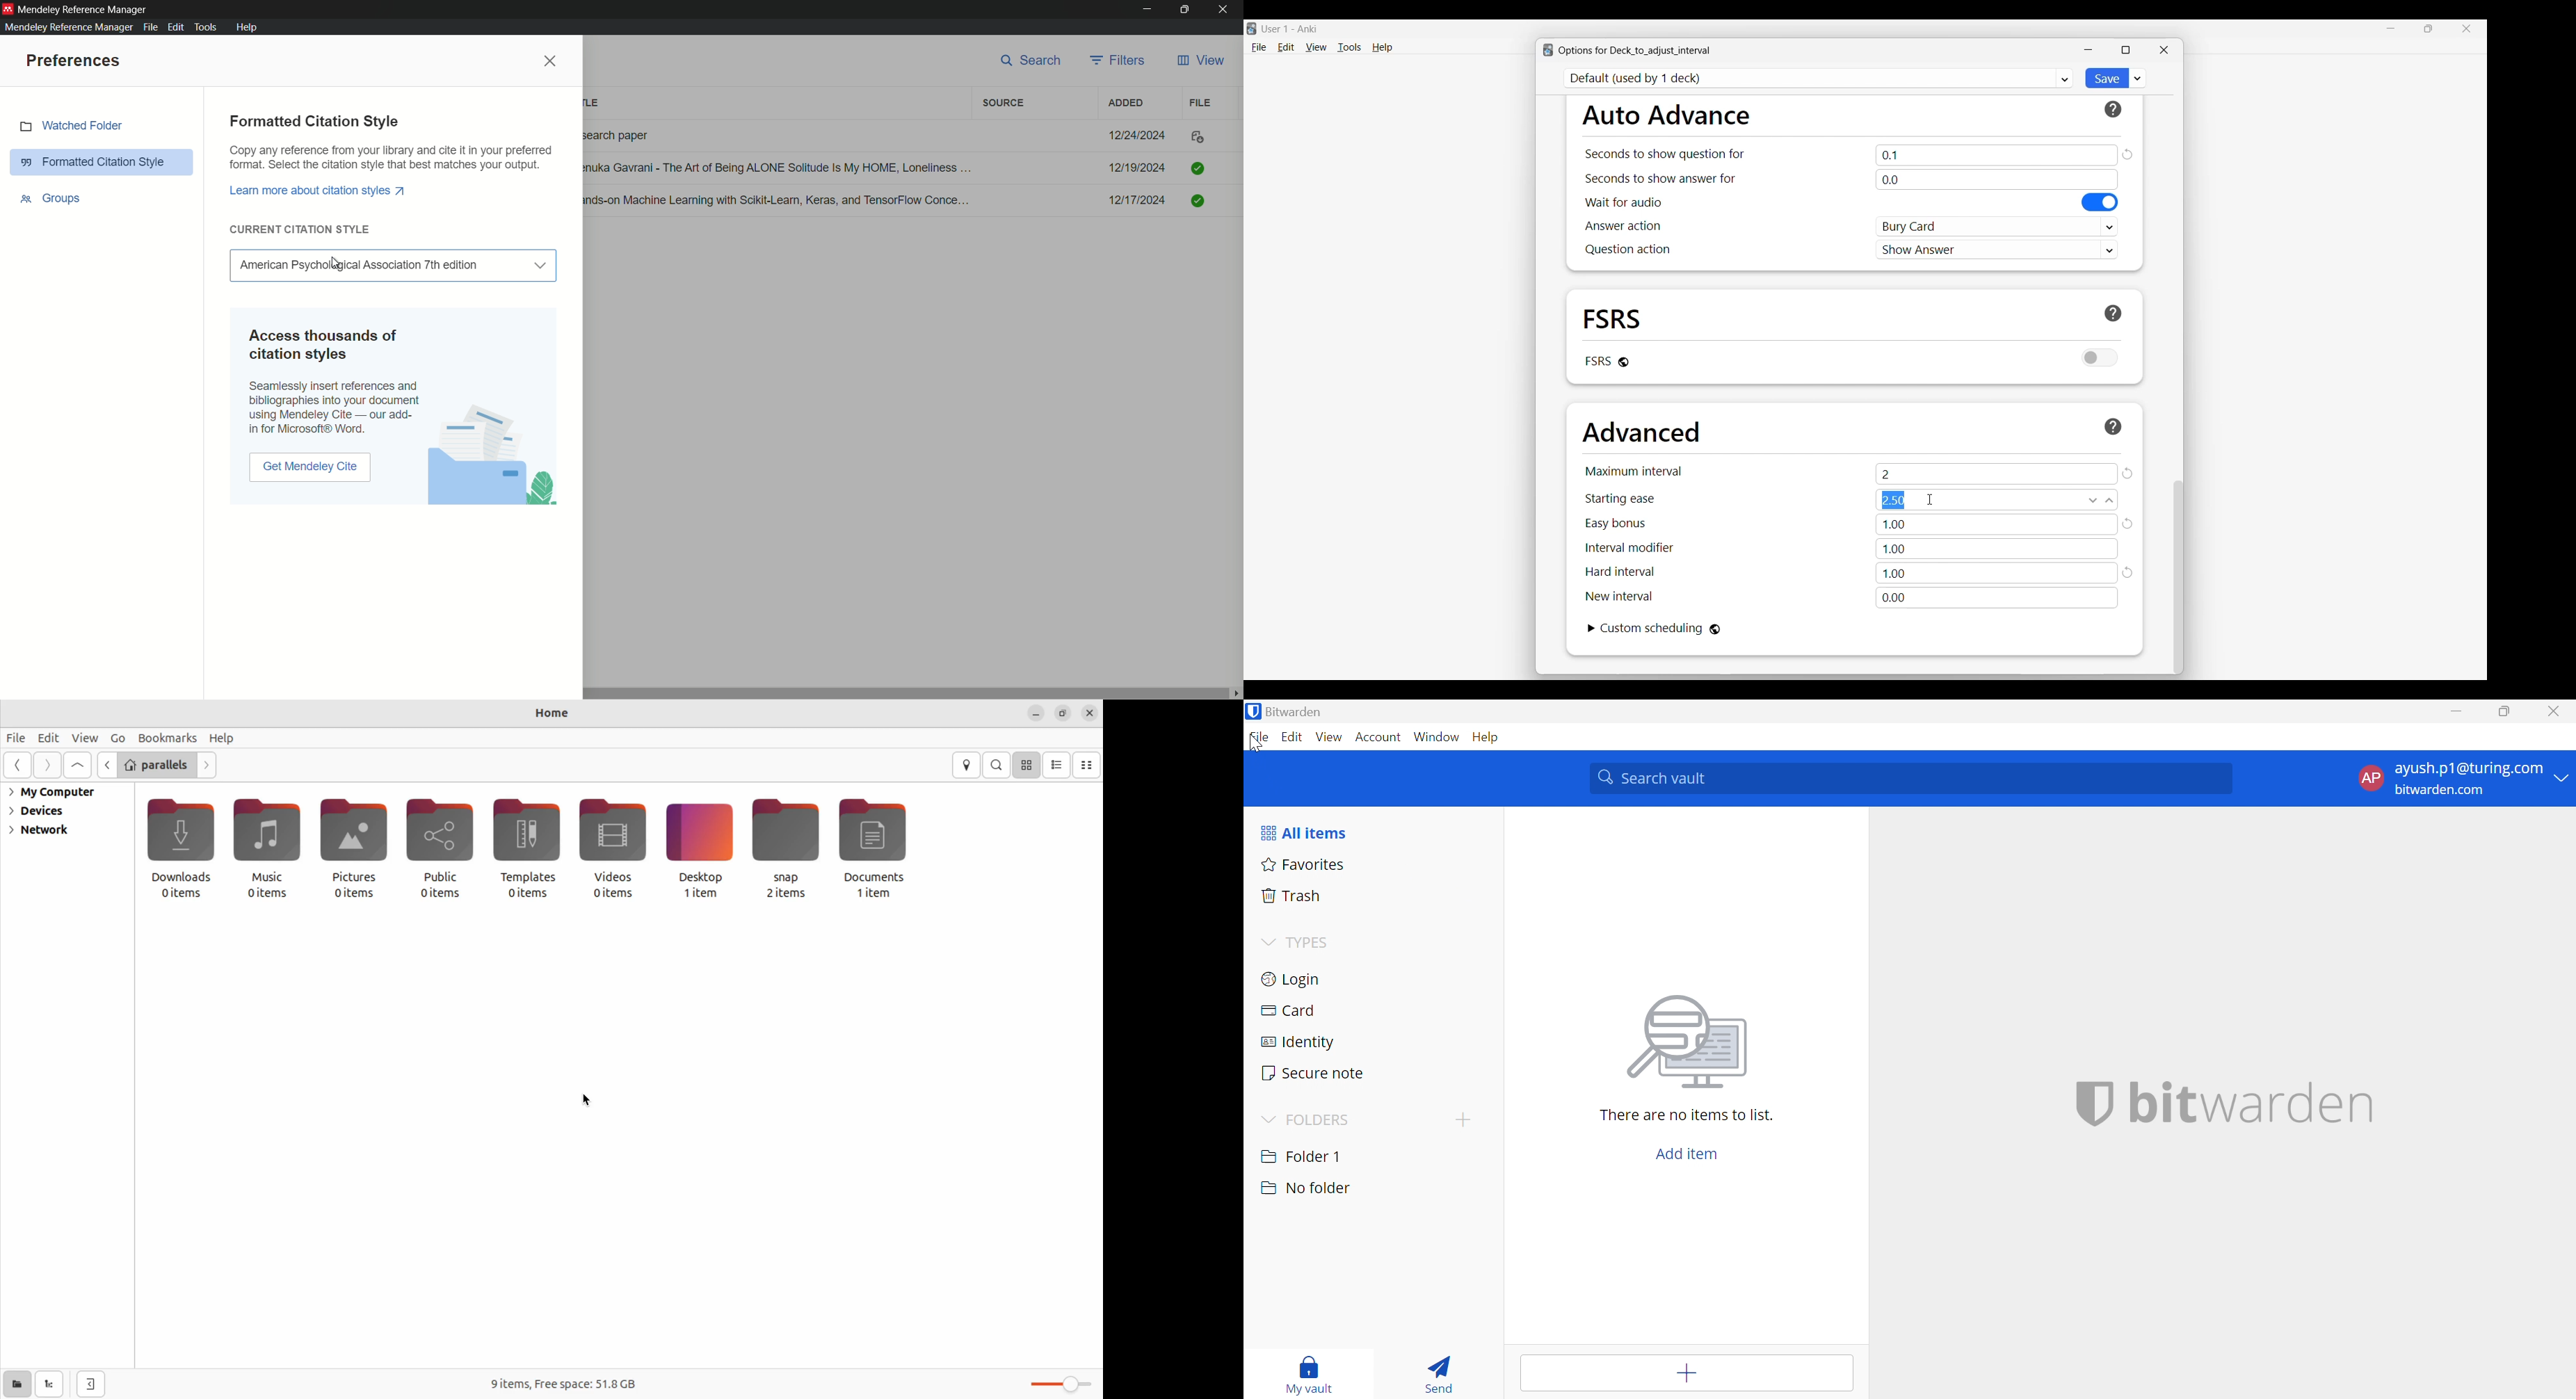  I want to click on view, so click(1200, 61).